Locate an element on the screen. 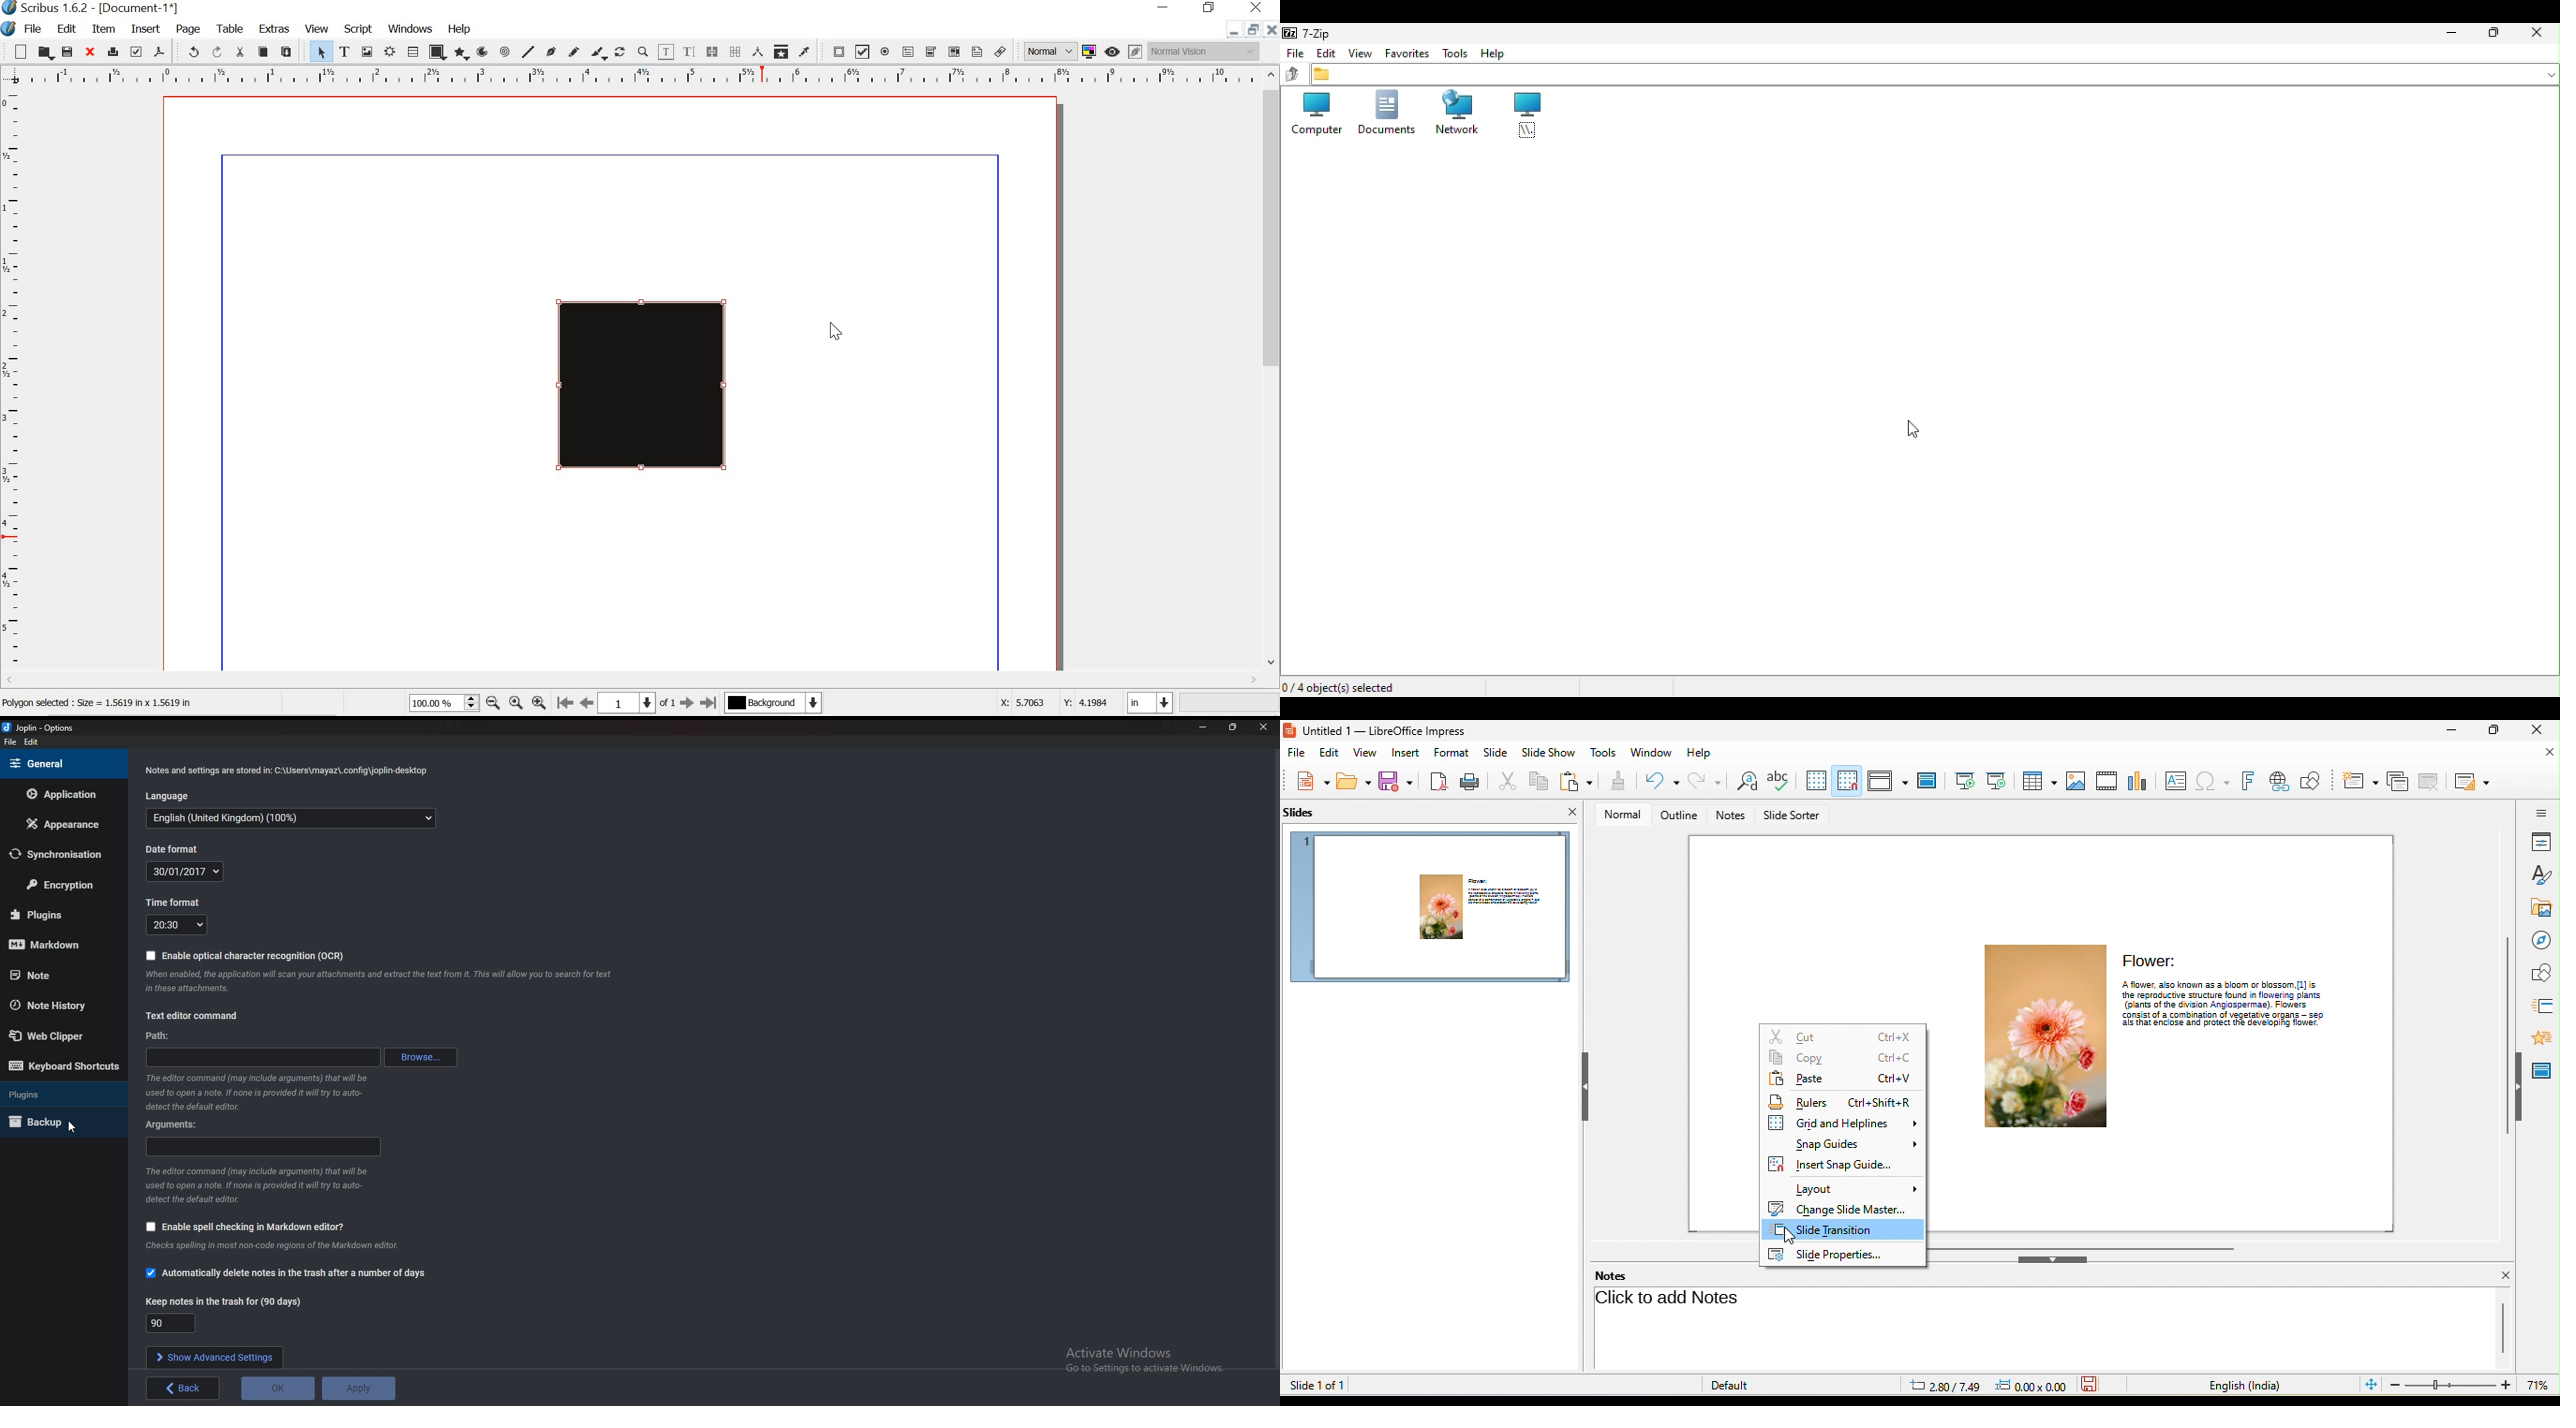  Appearance is located at coordinates (65, 822).